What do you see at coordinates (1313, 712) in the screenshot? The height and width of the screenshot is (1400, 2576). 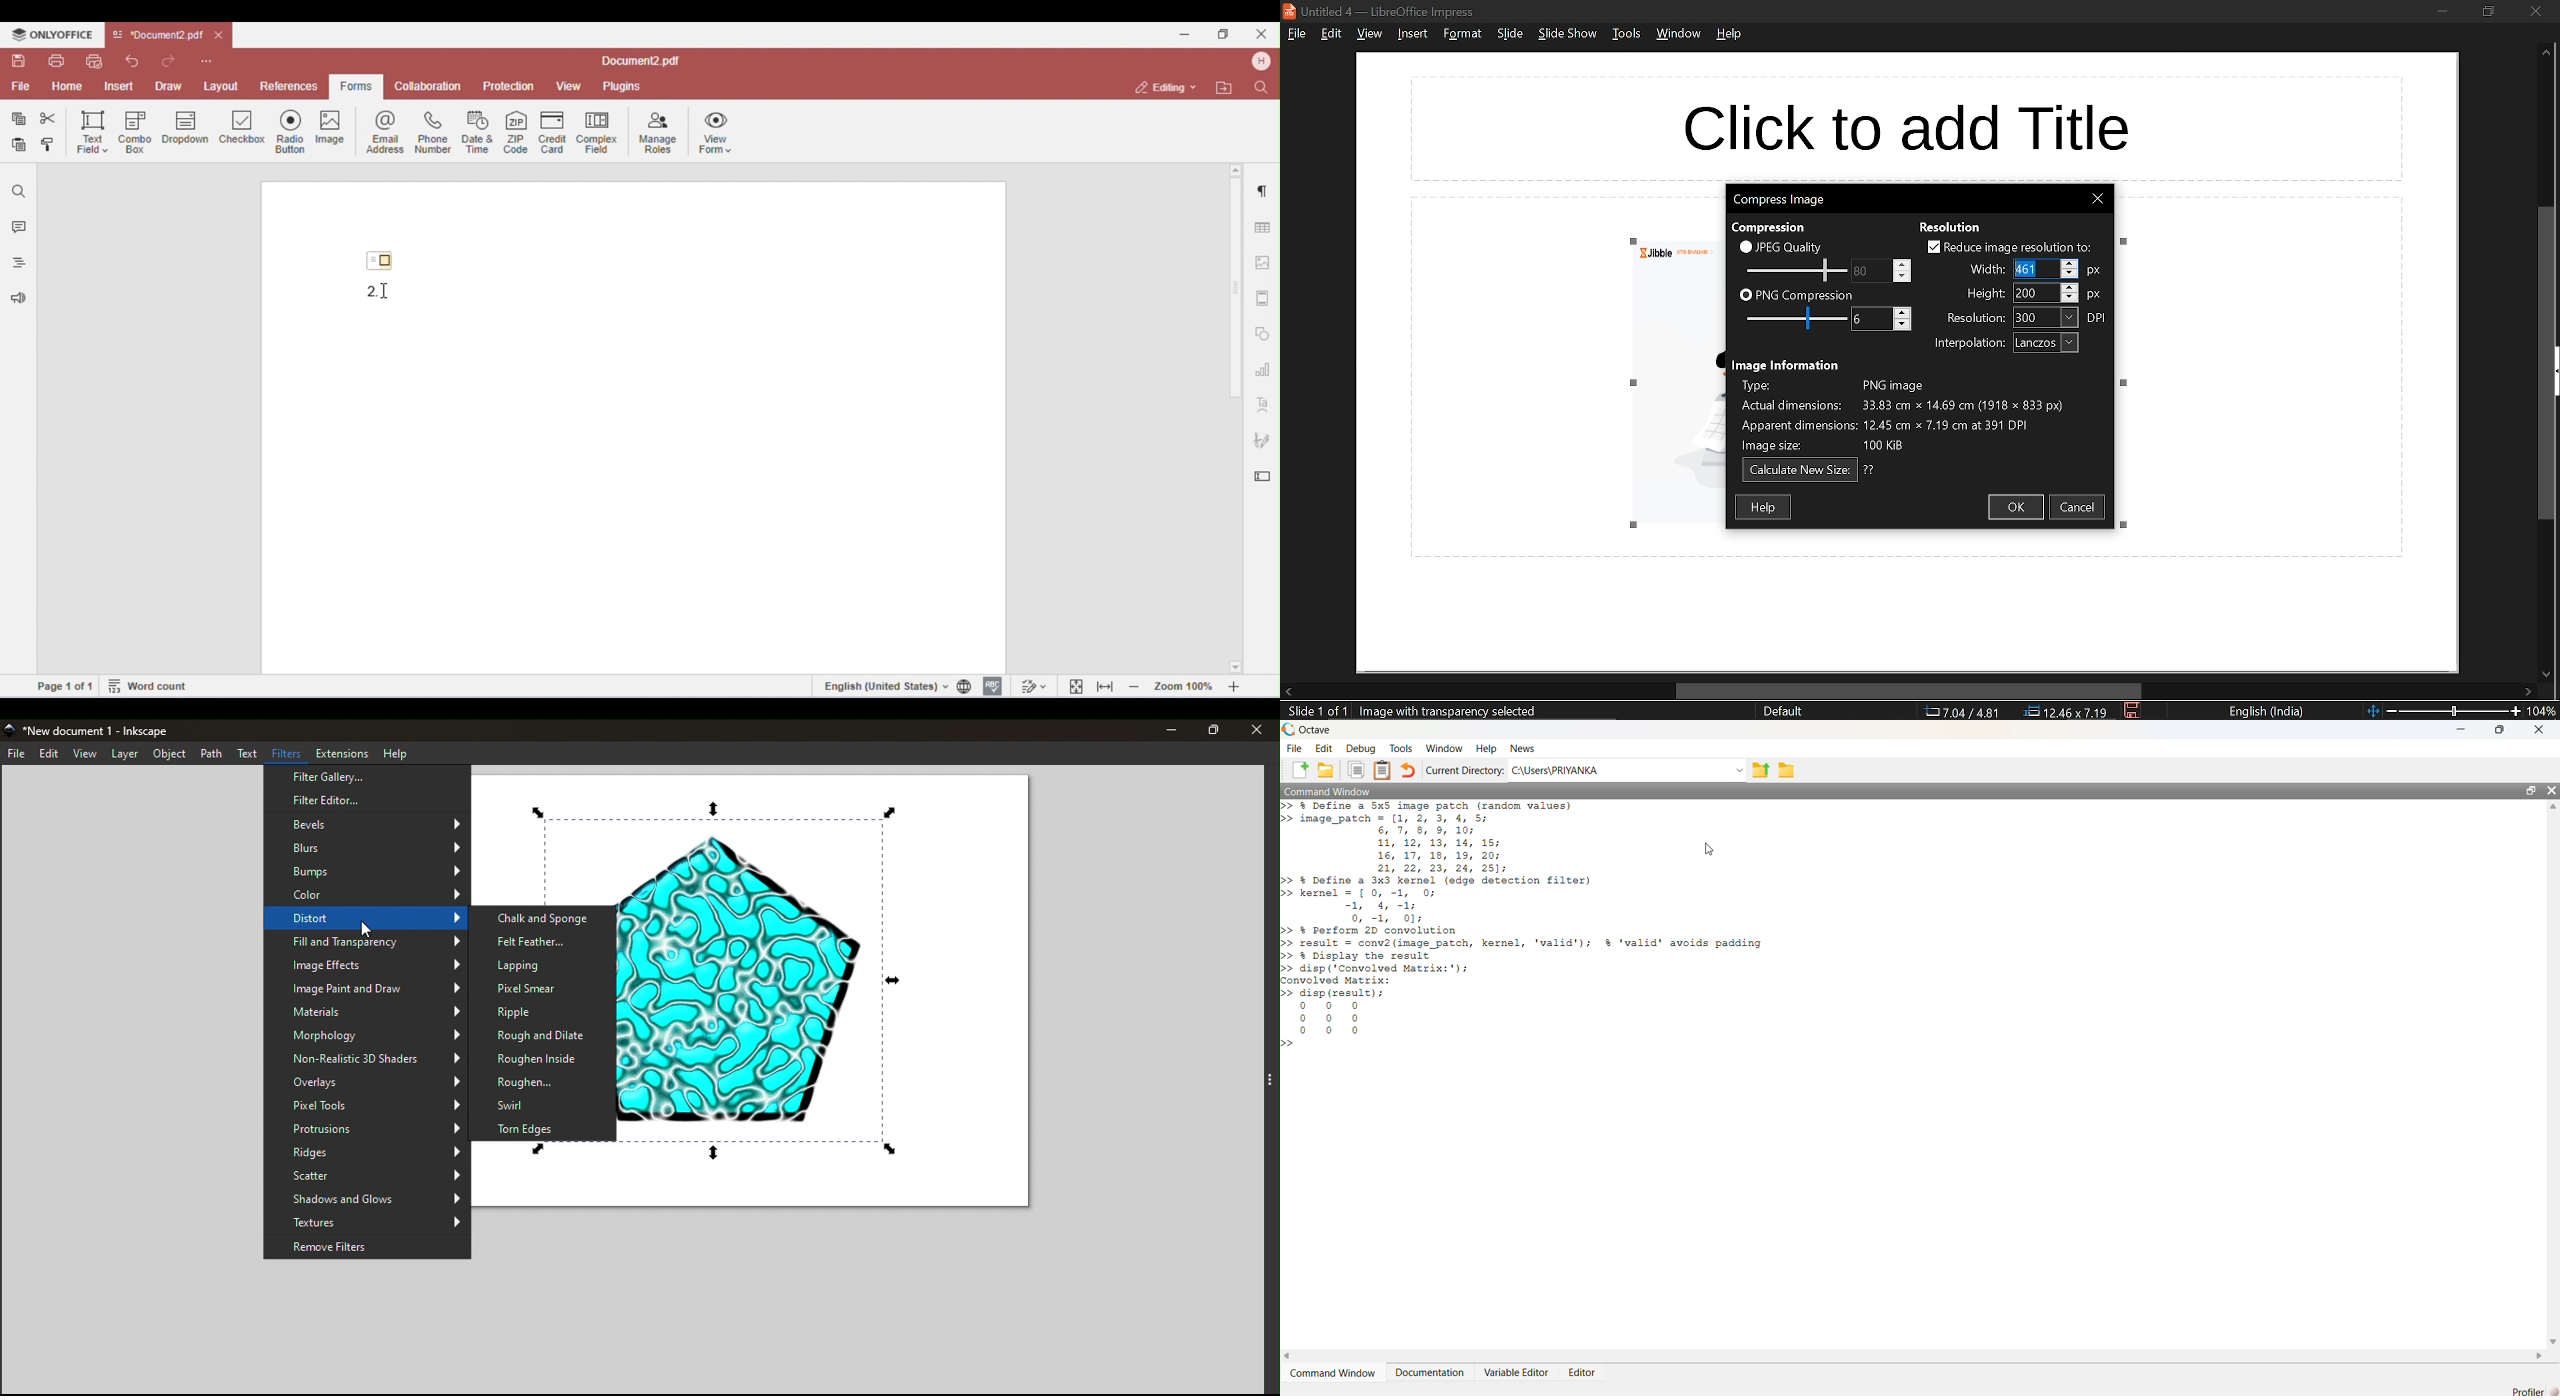 I see `current slide` at bounding box center [1313, 712].